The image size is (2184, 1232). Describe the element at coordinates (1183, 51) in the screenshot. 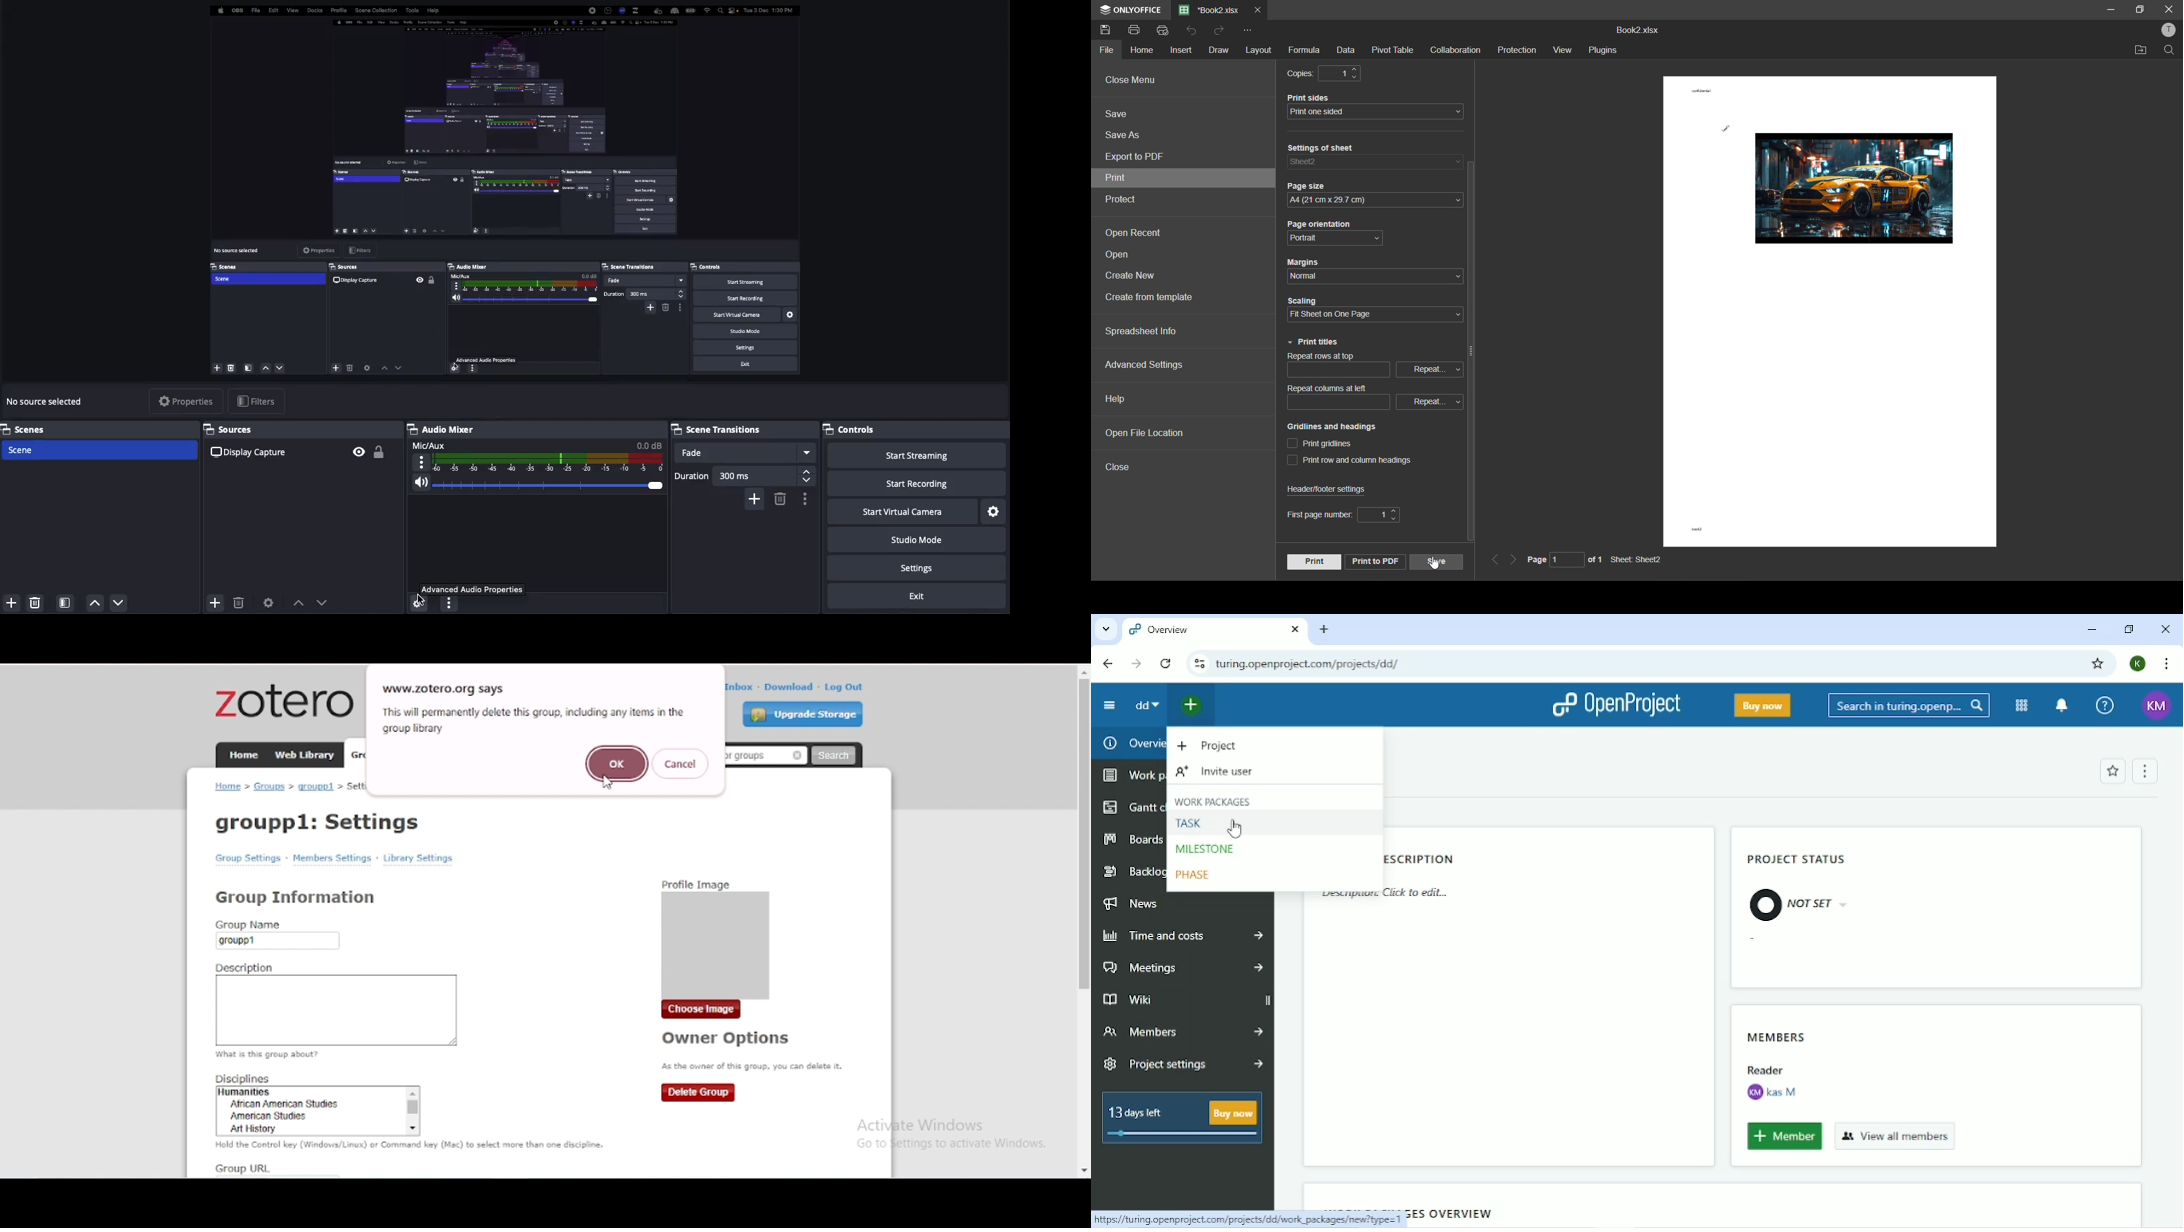

I see `insert` at that location.